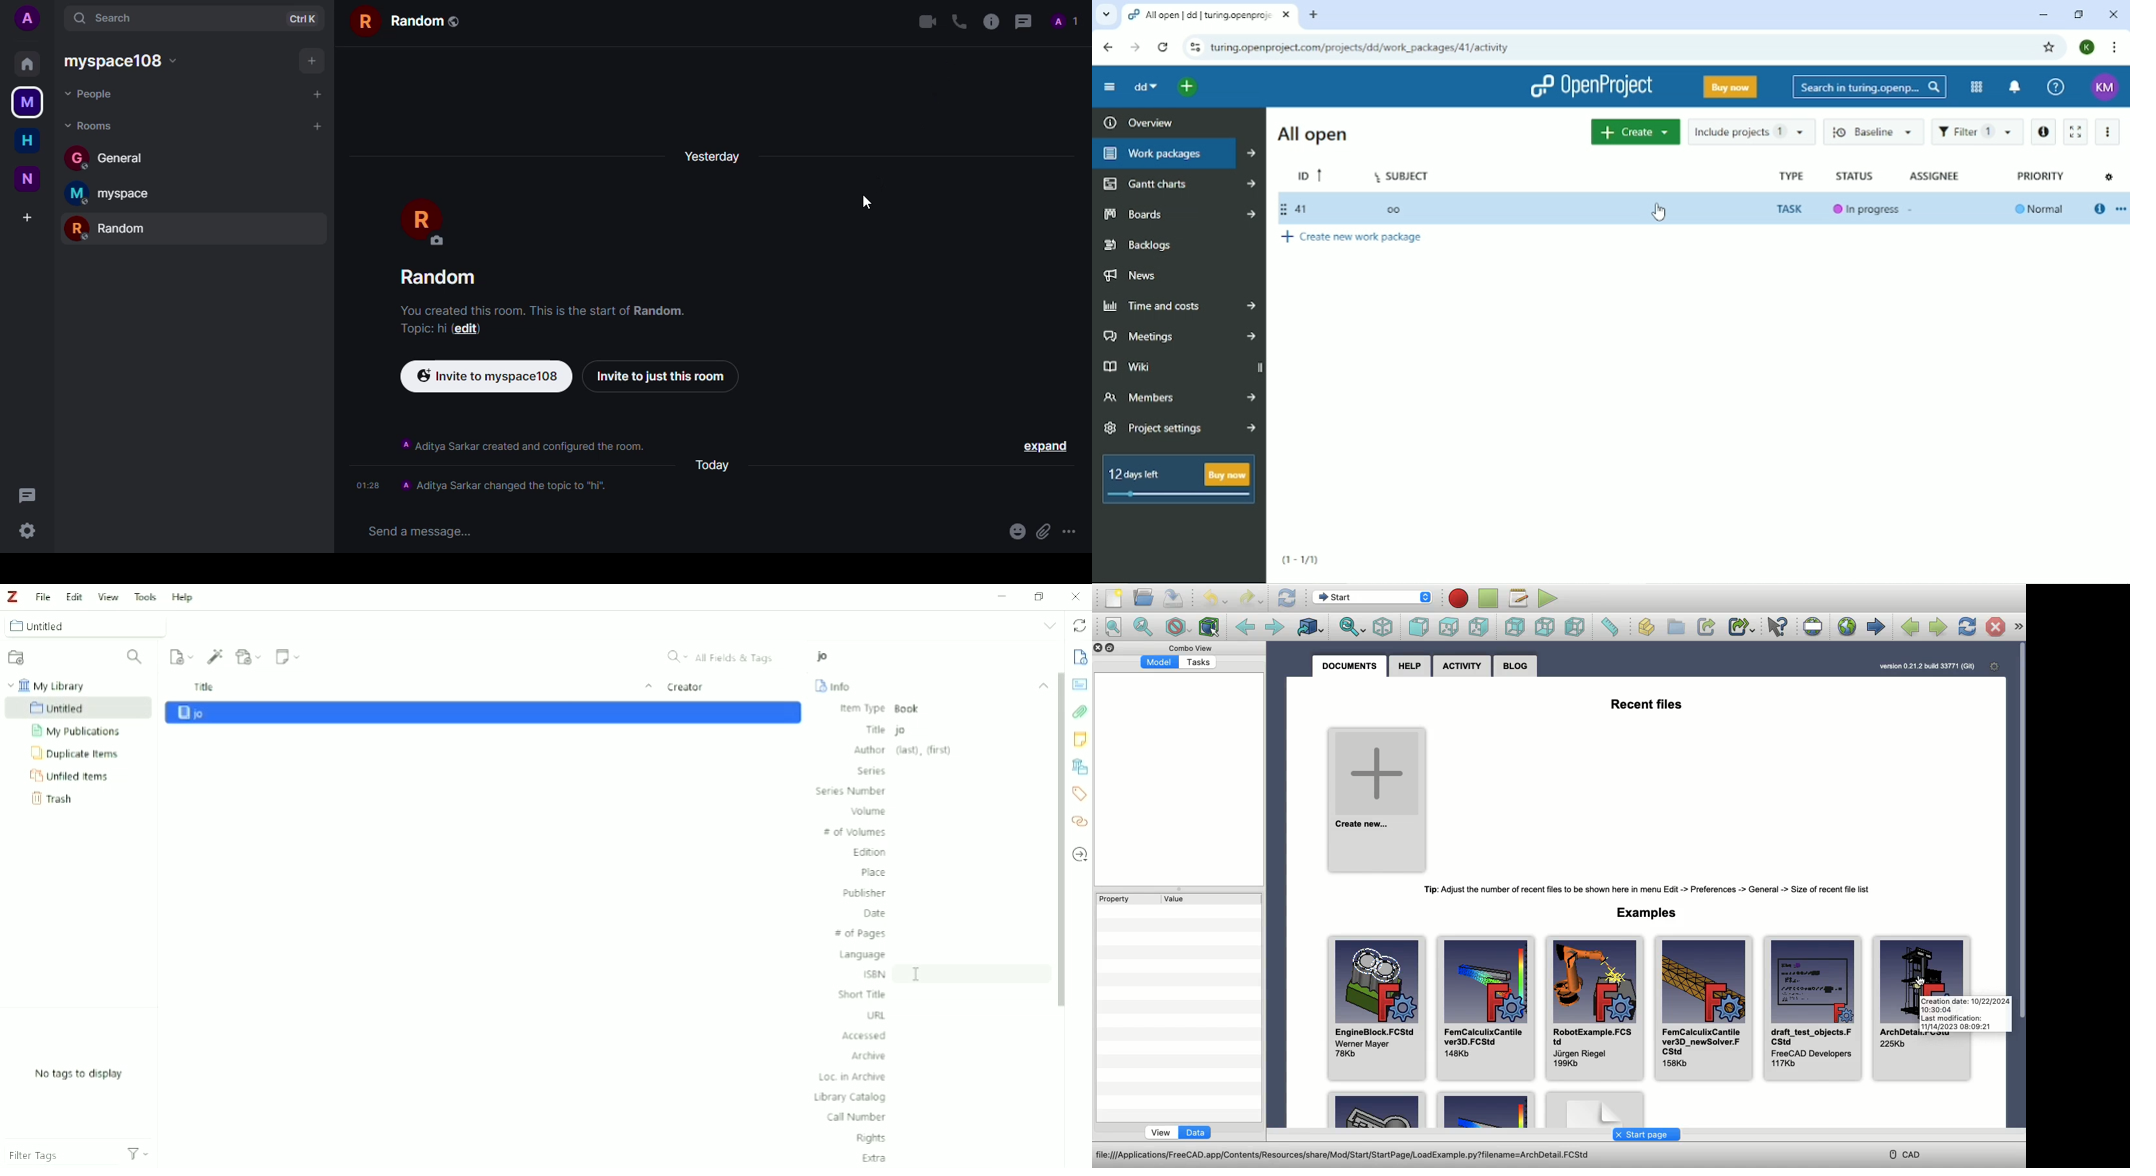 The width and height of the screenshot is (2156, 1176). I want to click on Sync, so click(1080, 625).